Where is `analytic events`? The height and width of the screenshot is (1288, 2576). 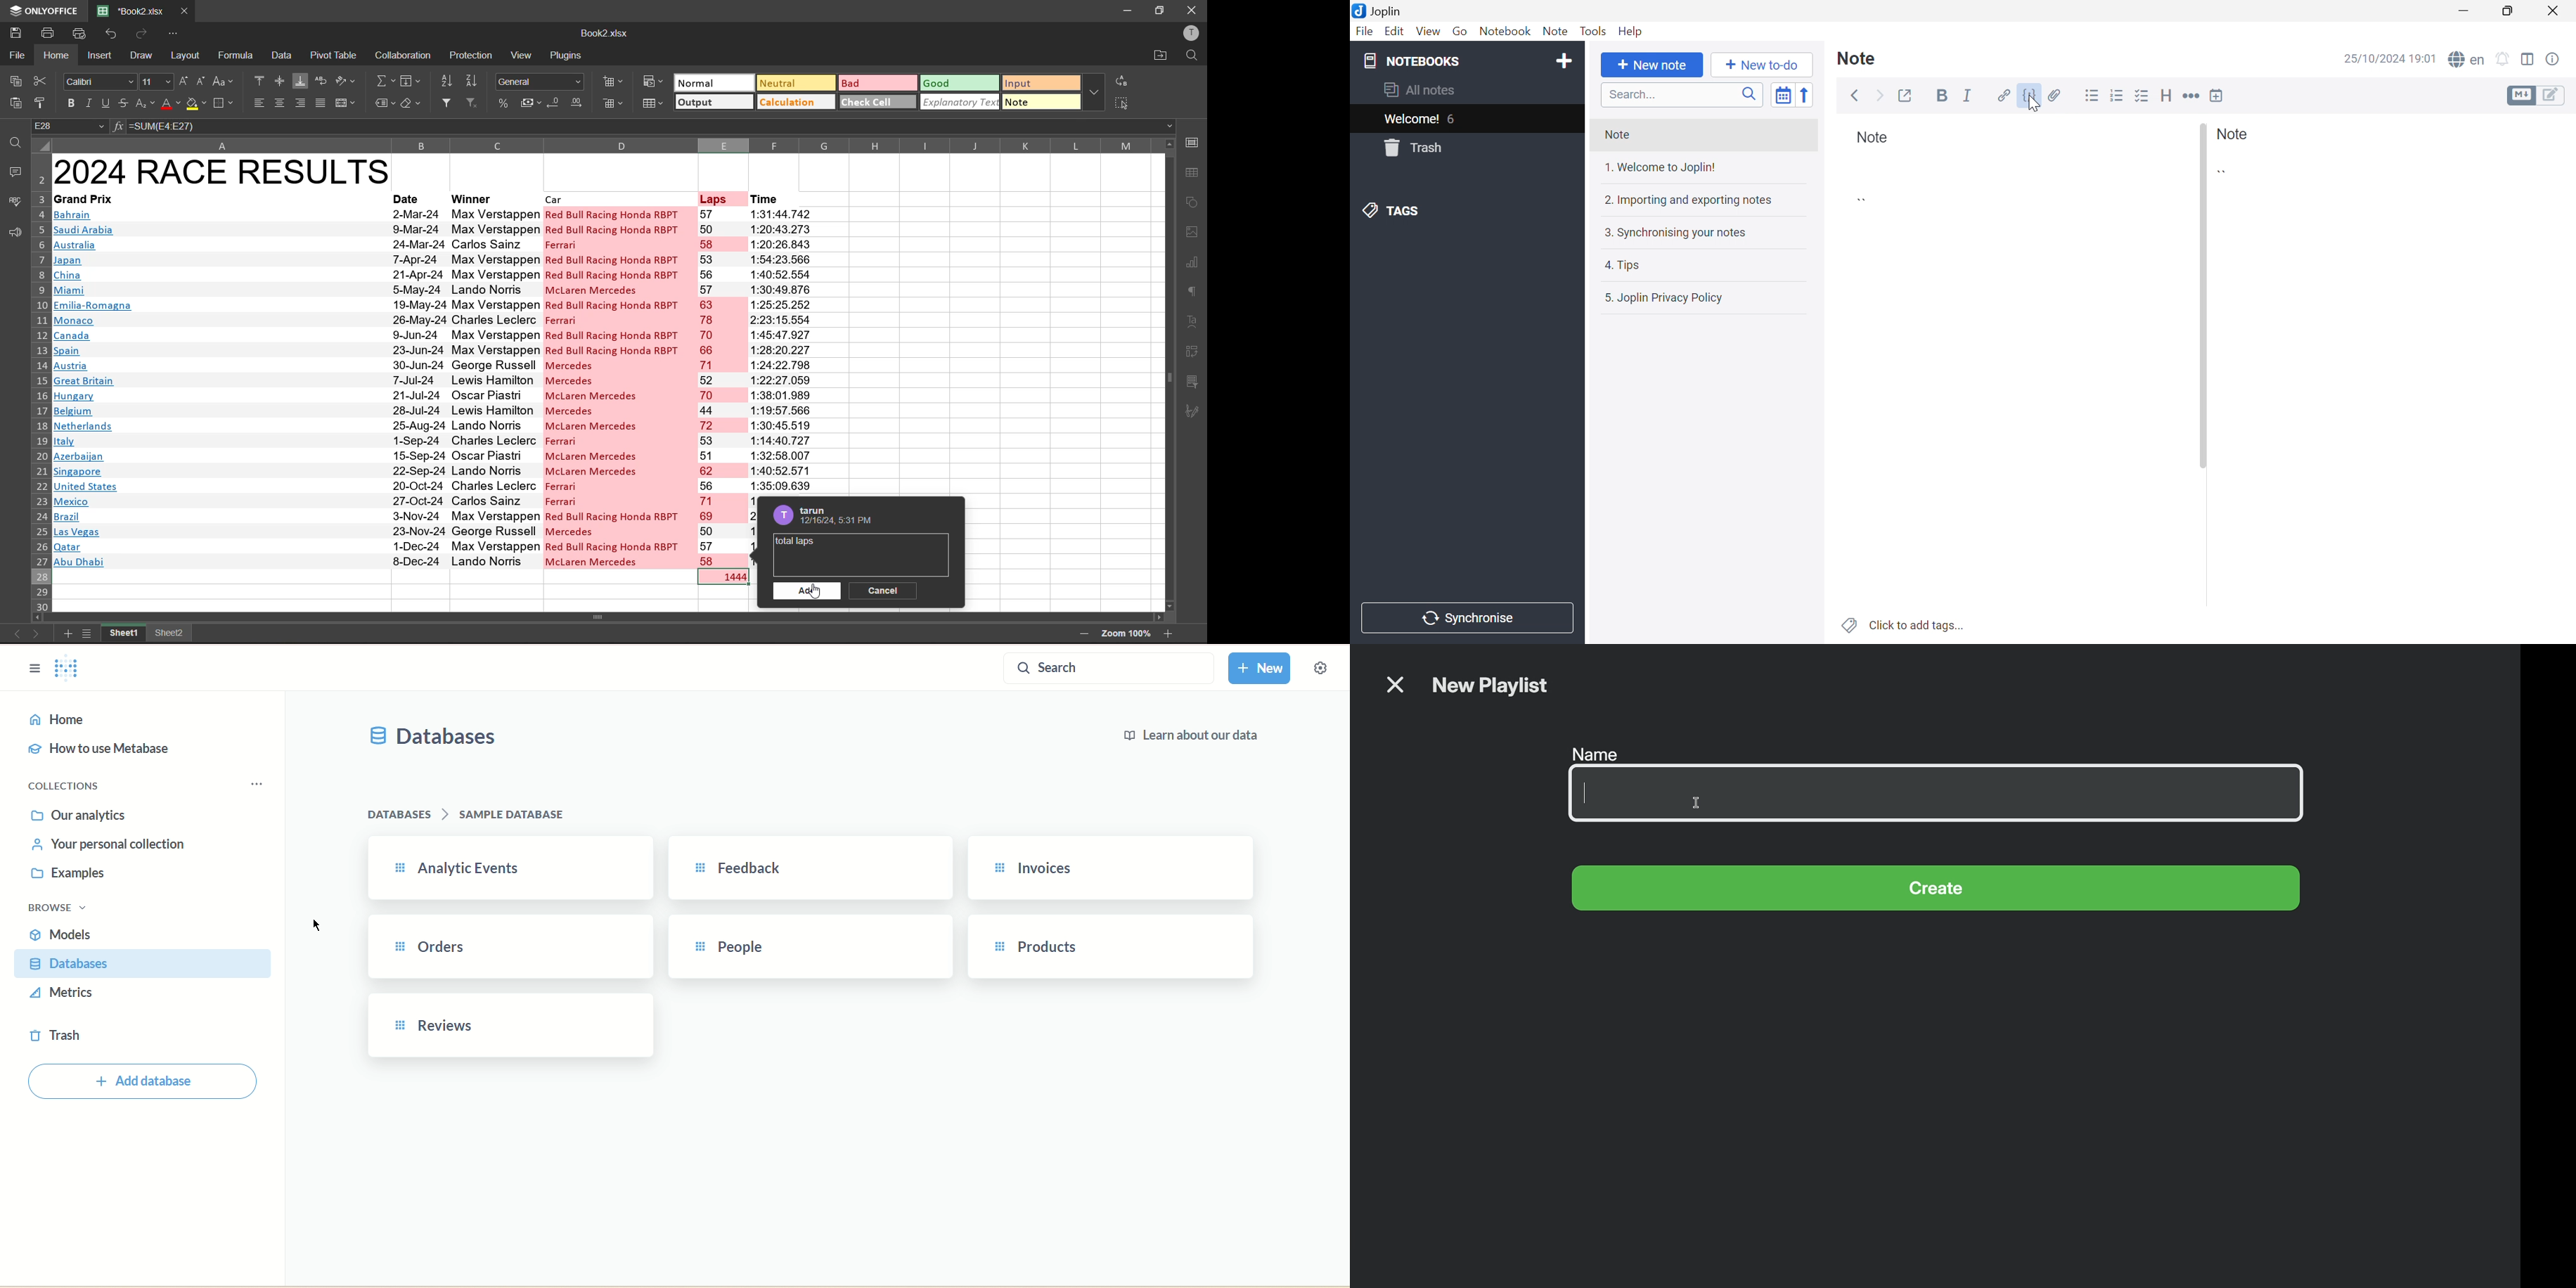 analytic events is located at coordinates (508, 868).